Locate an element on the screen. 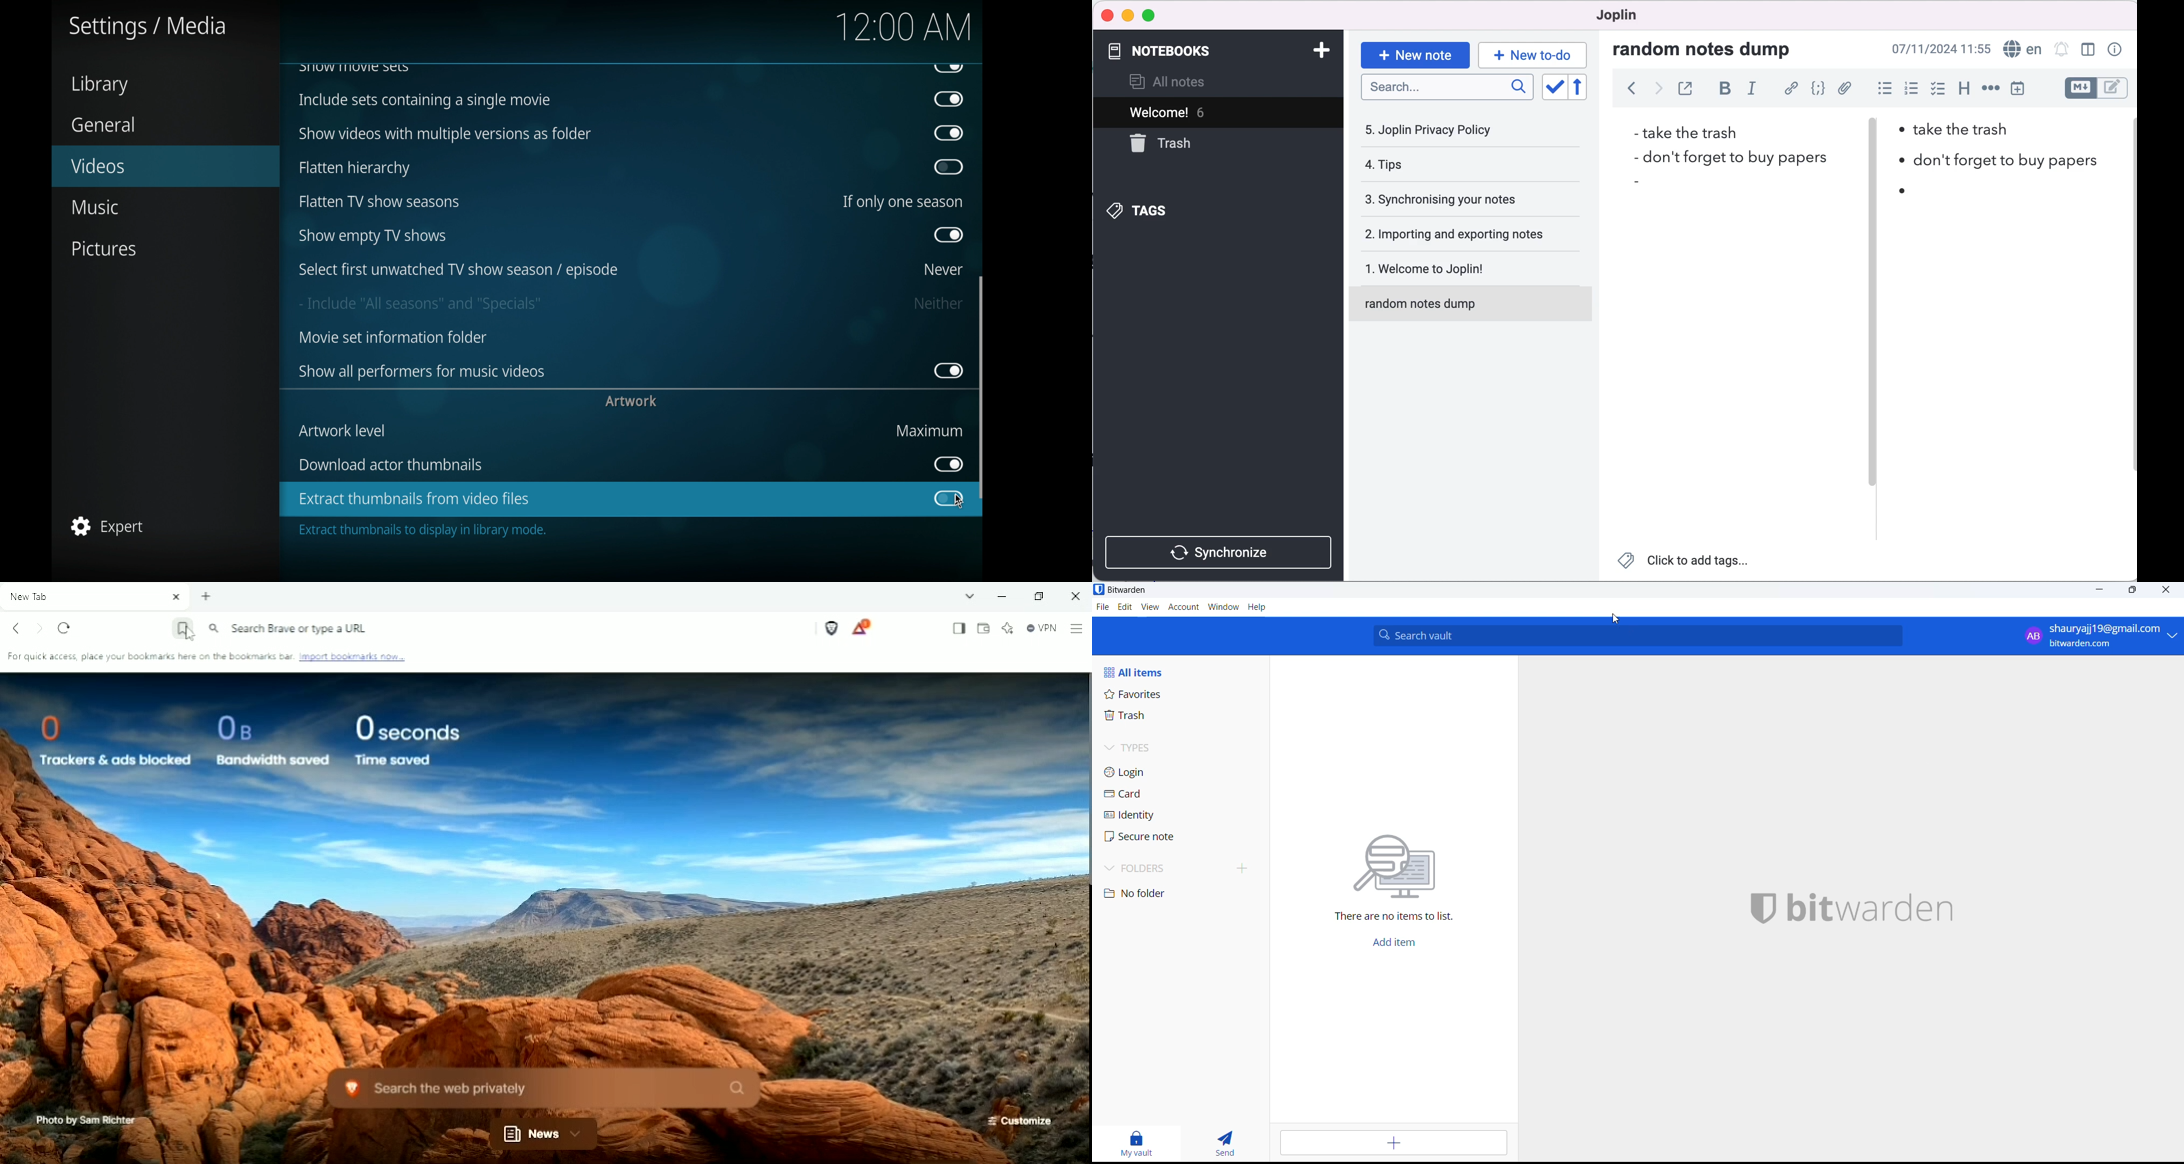  view is located at coordinates (1151, 606).